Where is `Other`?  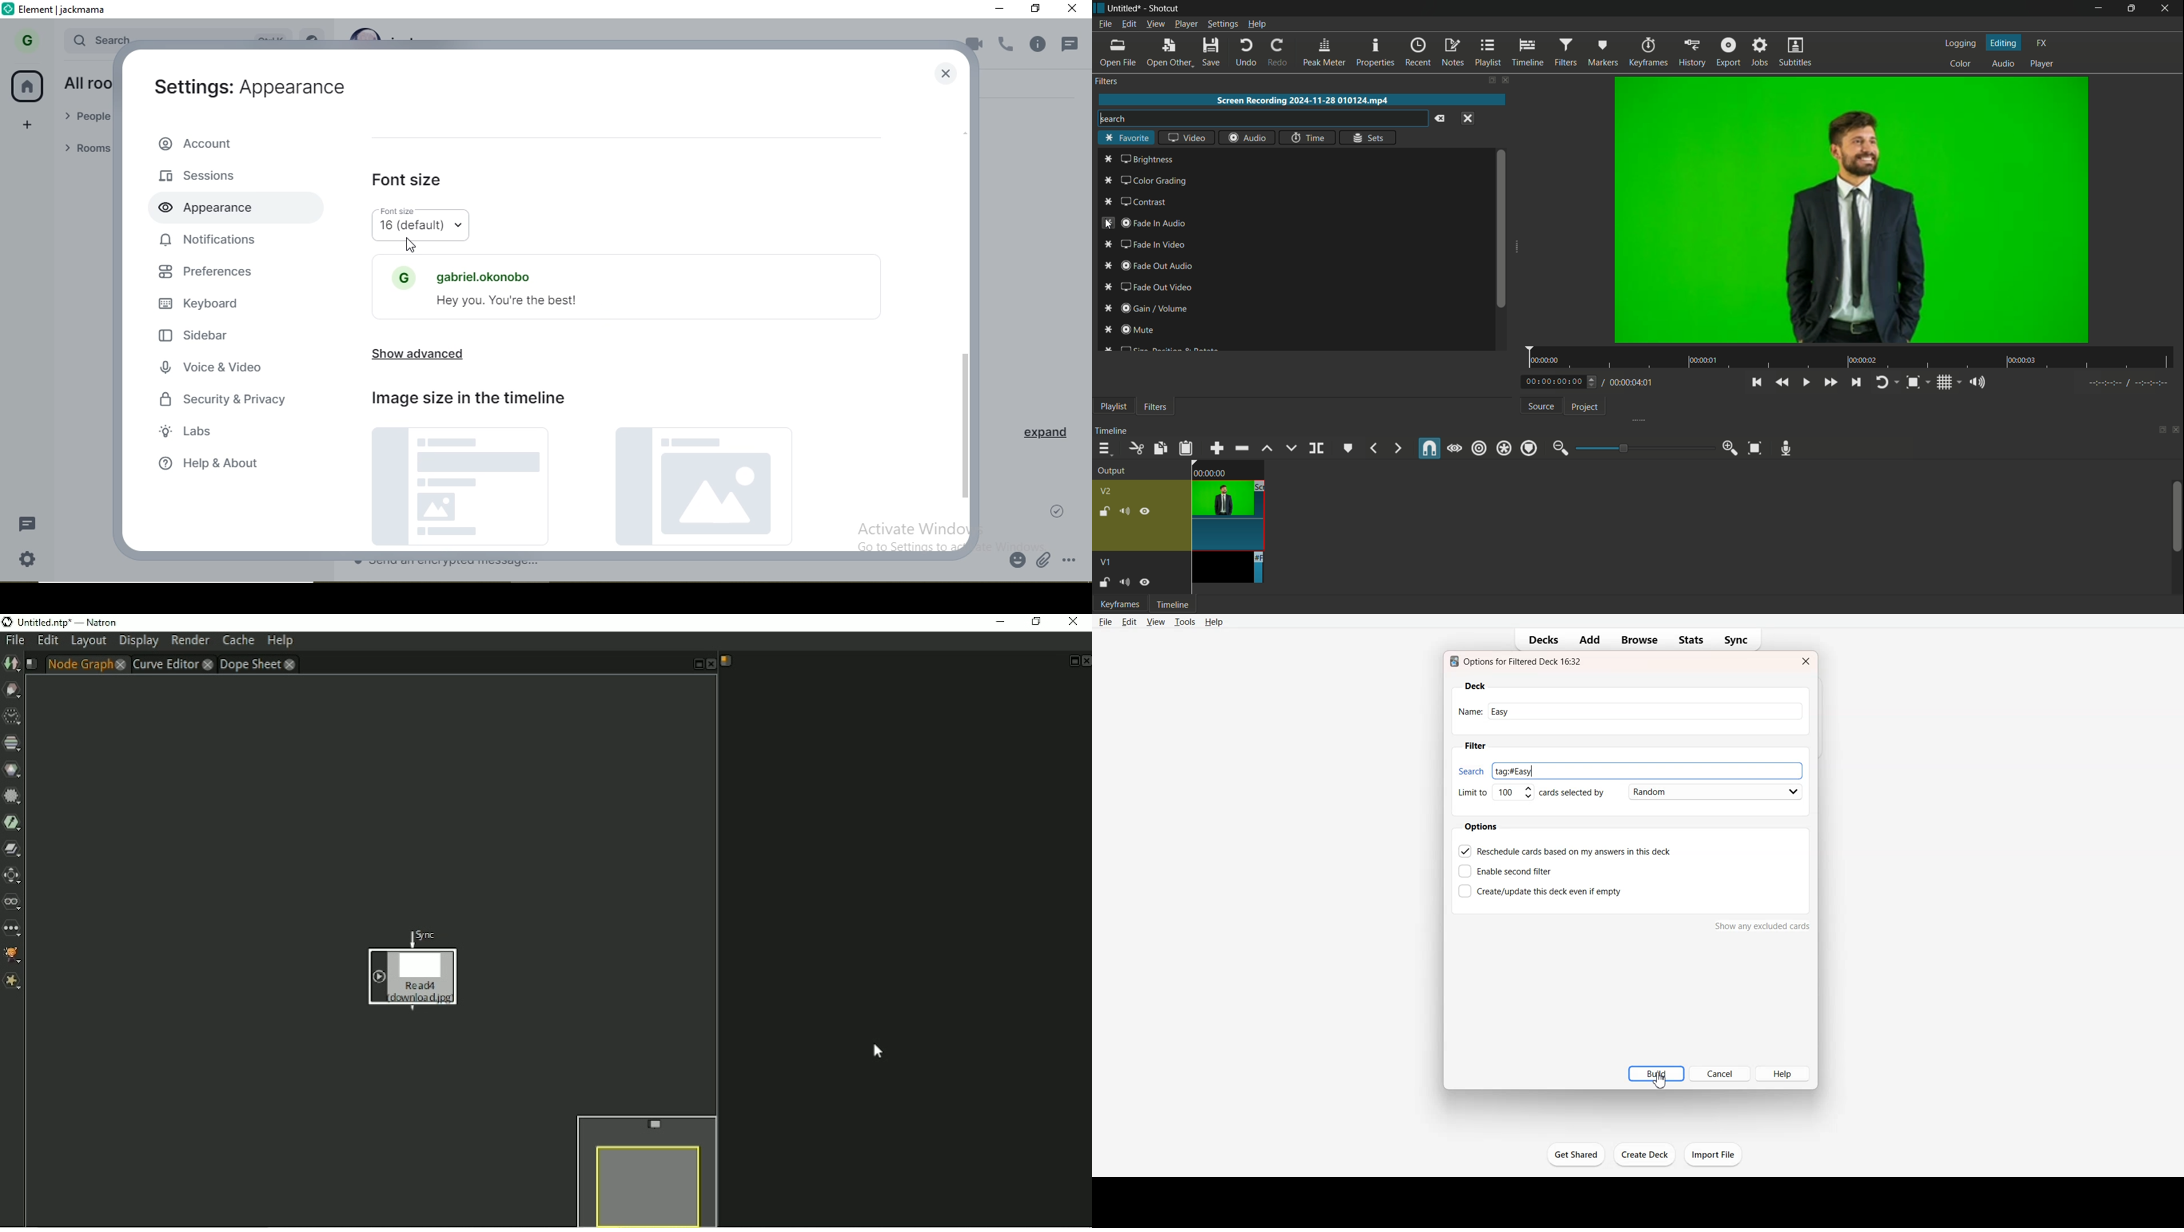
Other is located at coordinates (13, 929).